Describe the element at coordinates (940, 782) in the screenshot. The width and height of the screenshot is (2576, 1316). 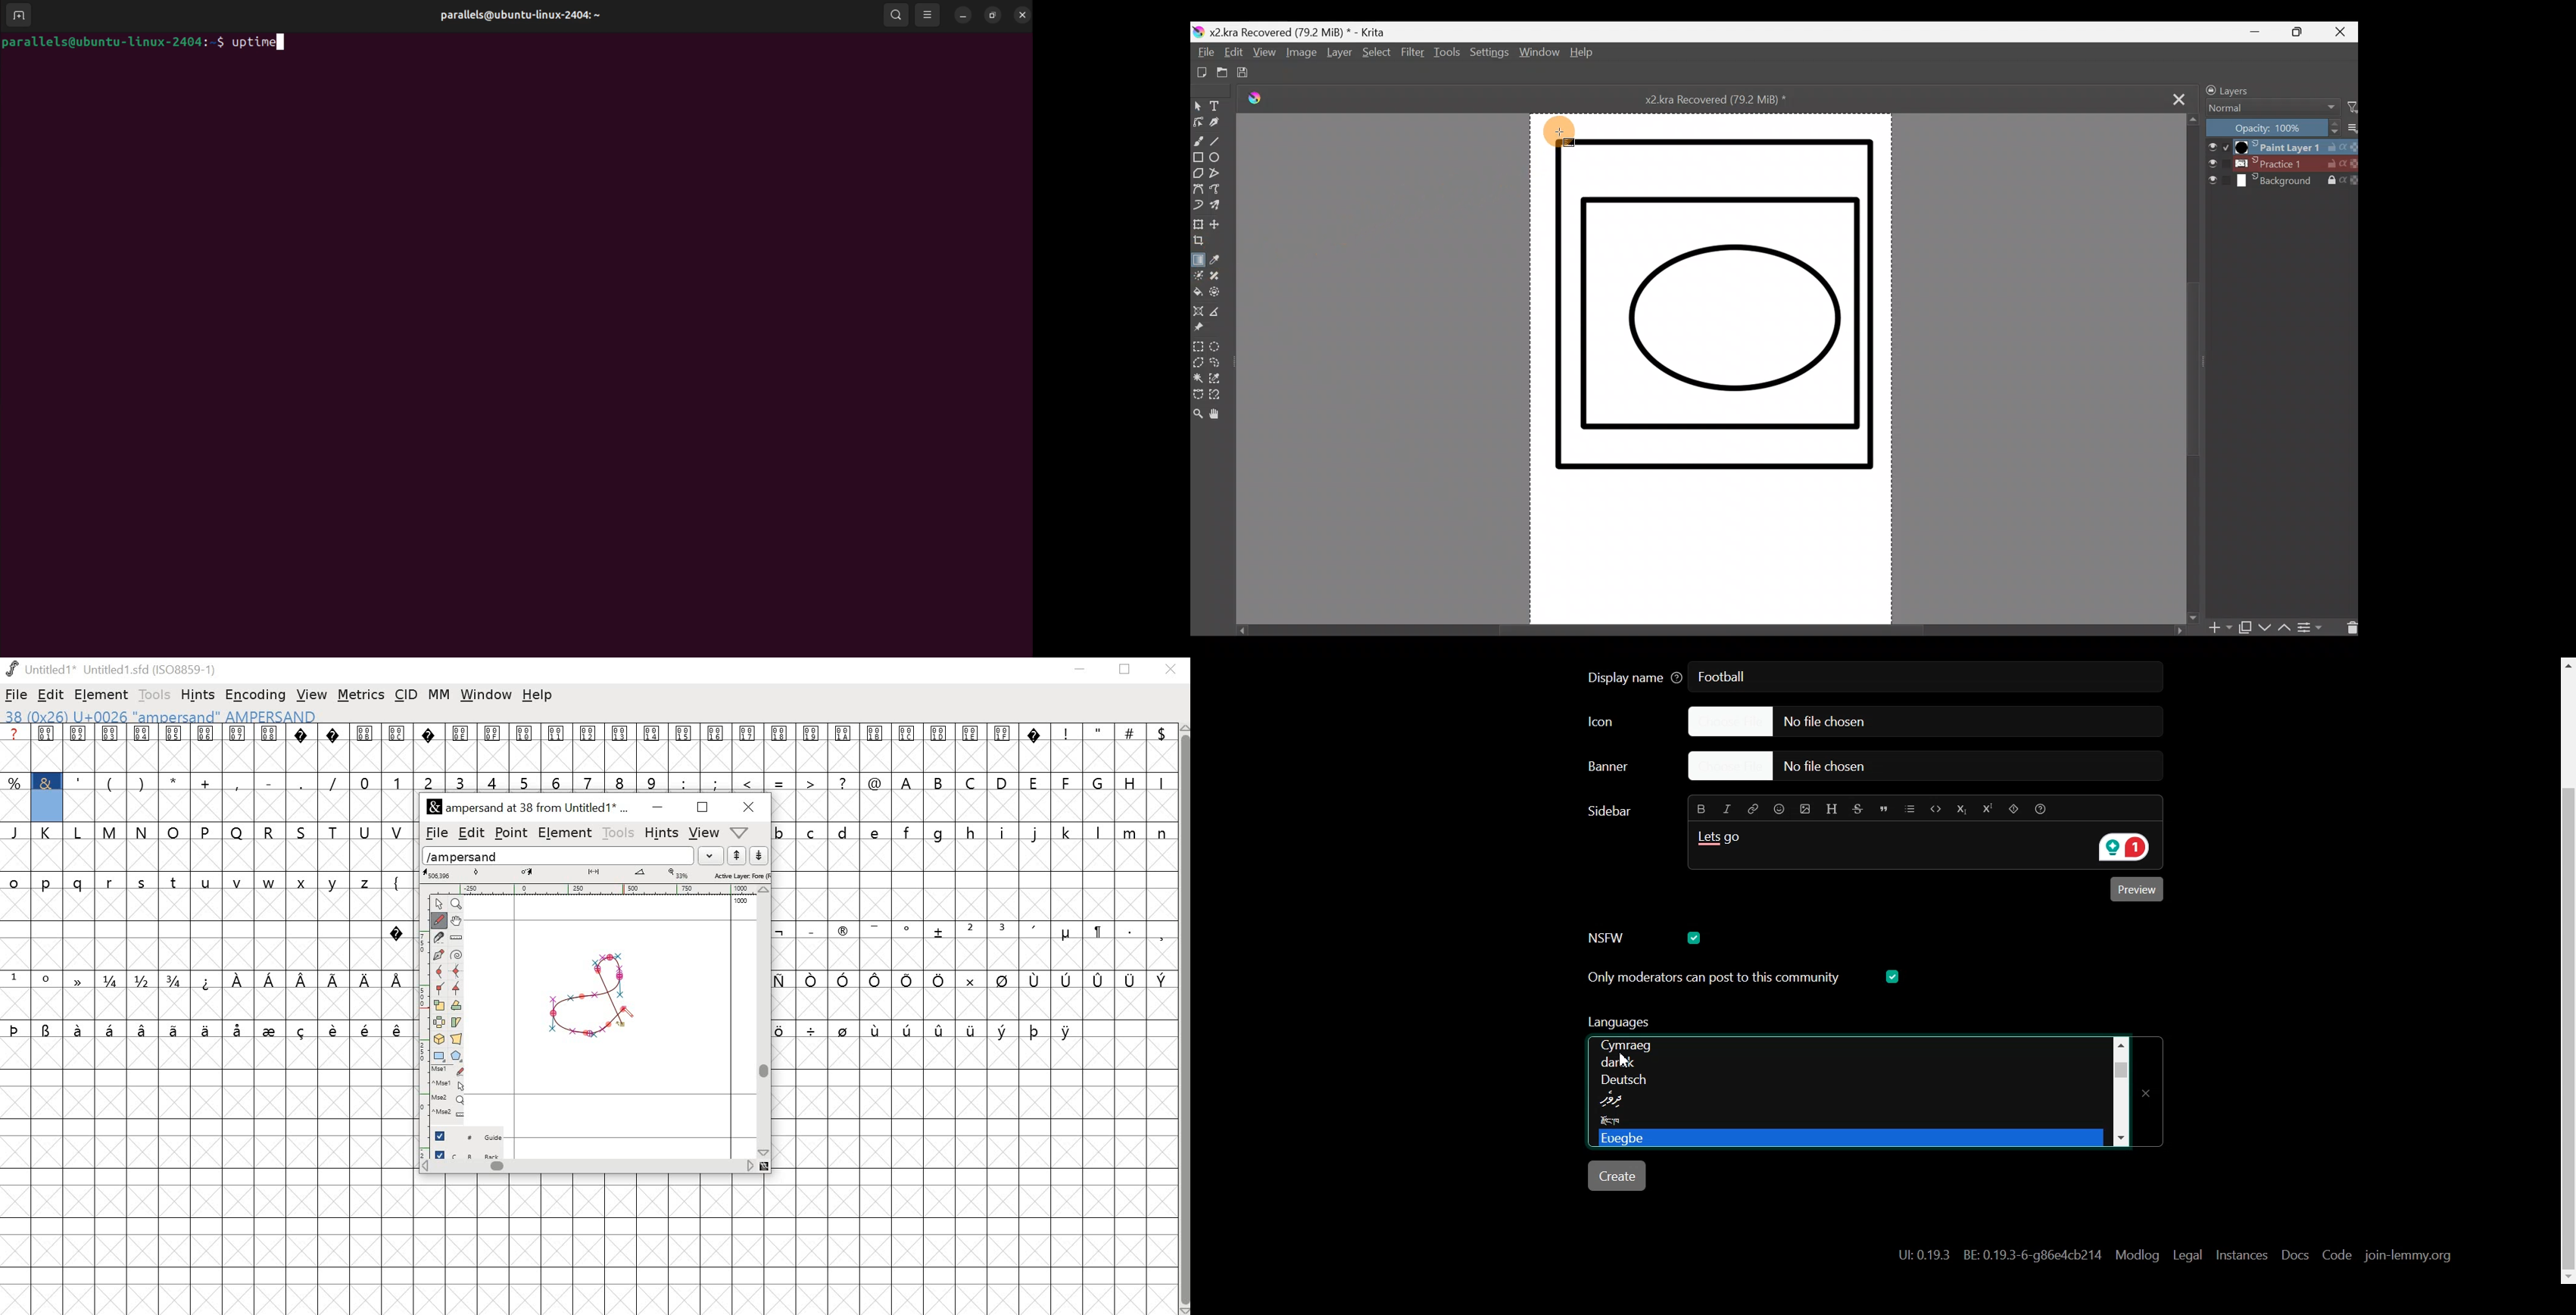
I see `B` at that location.